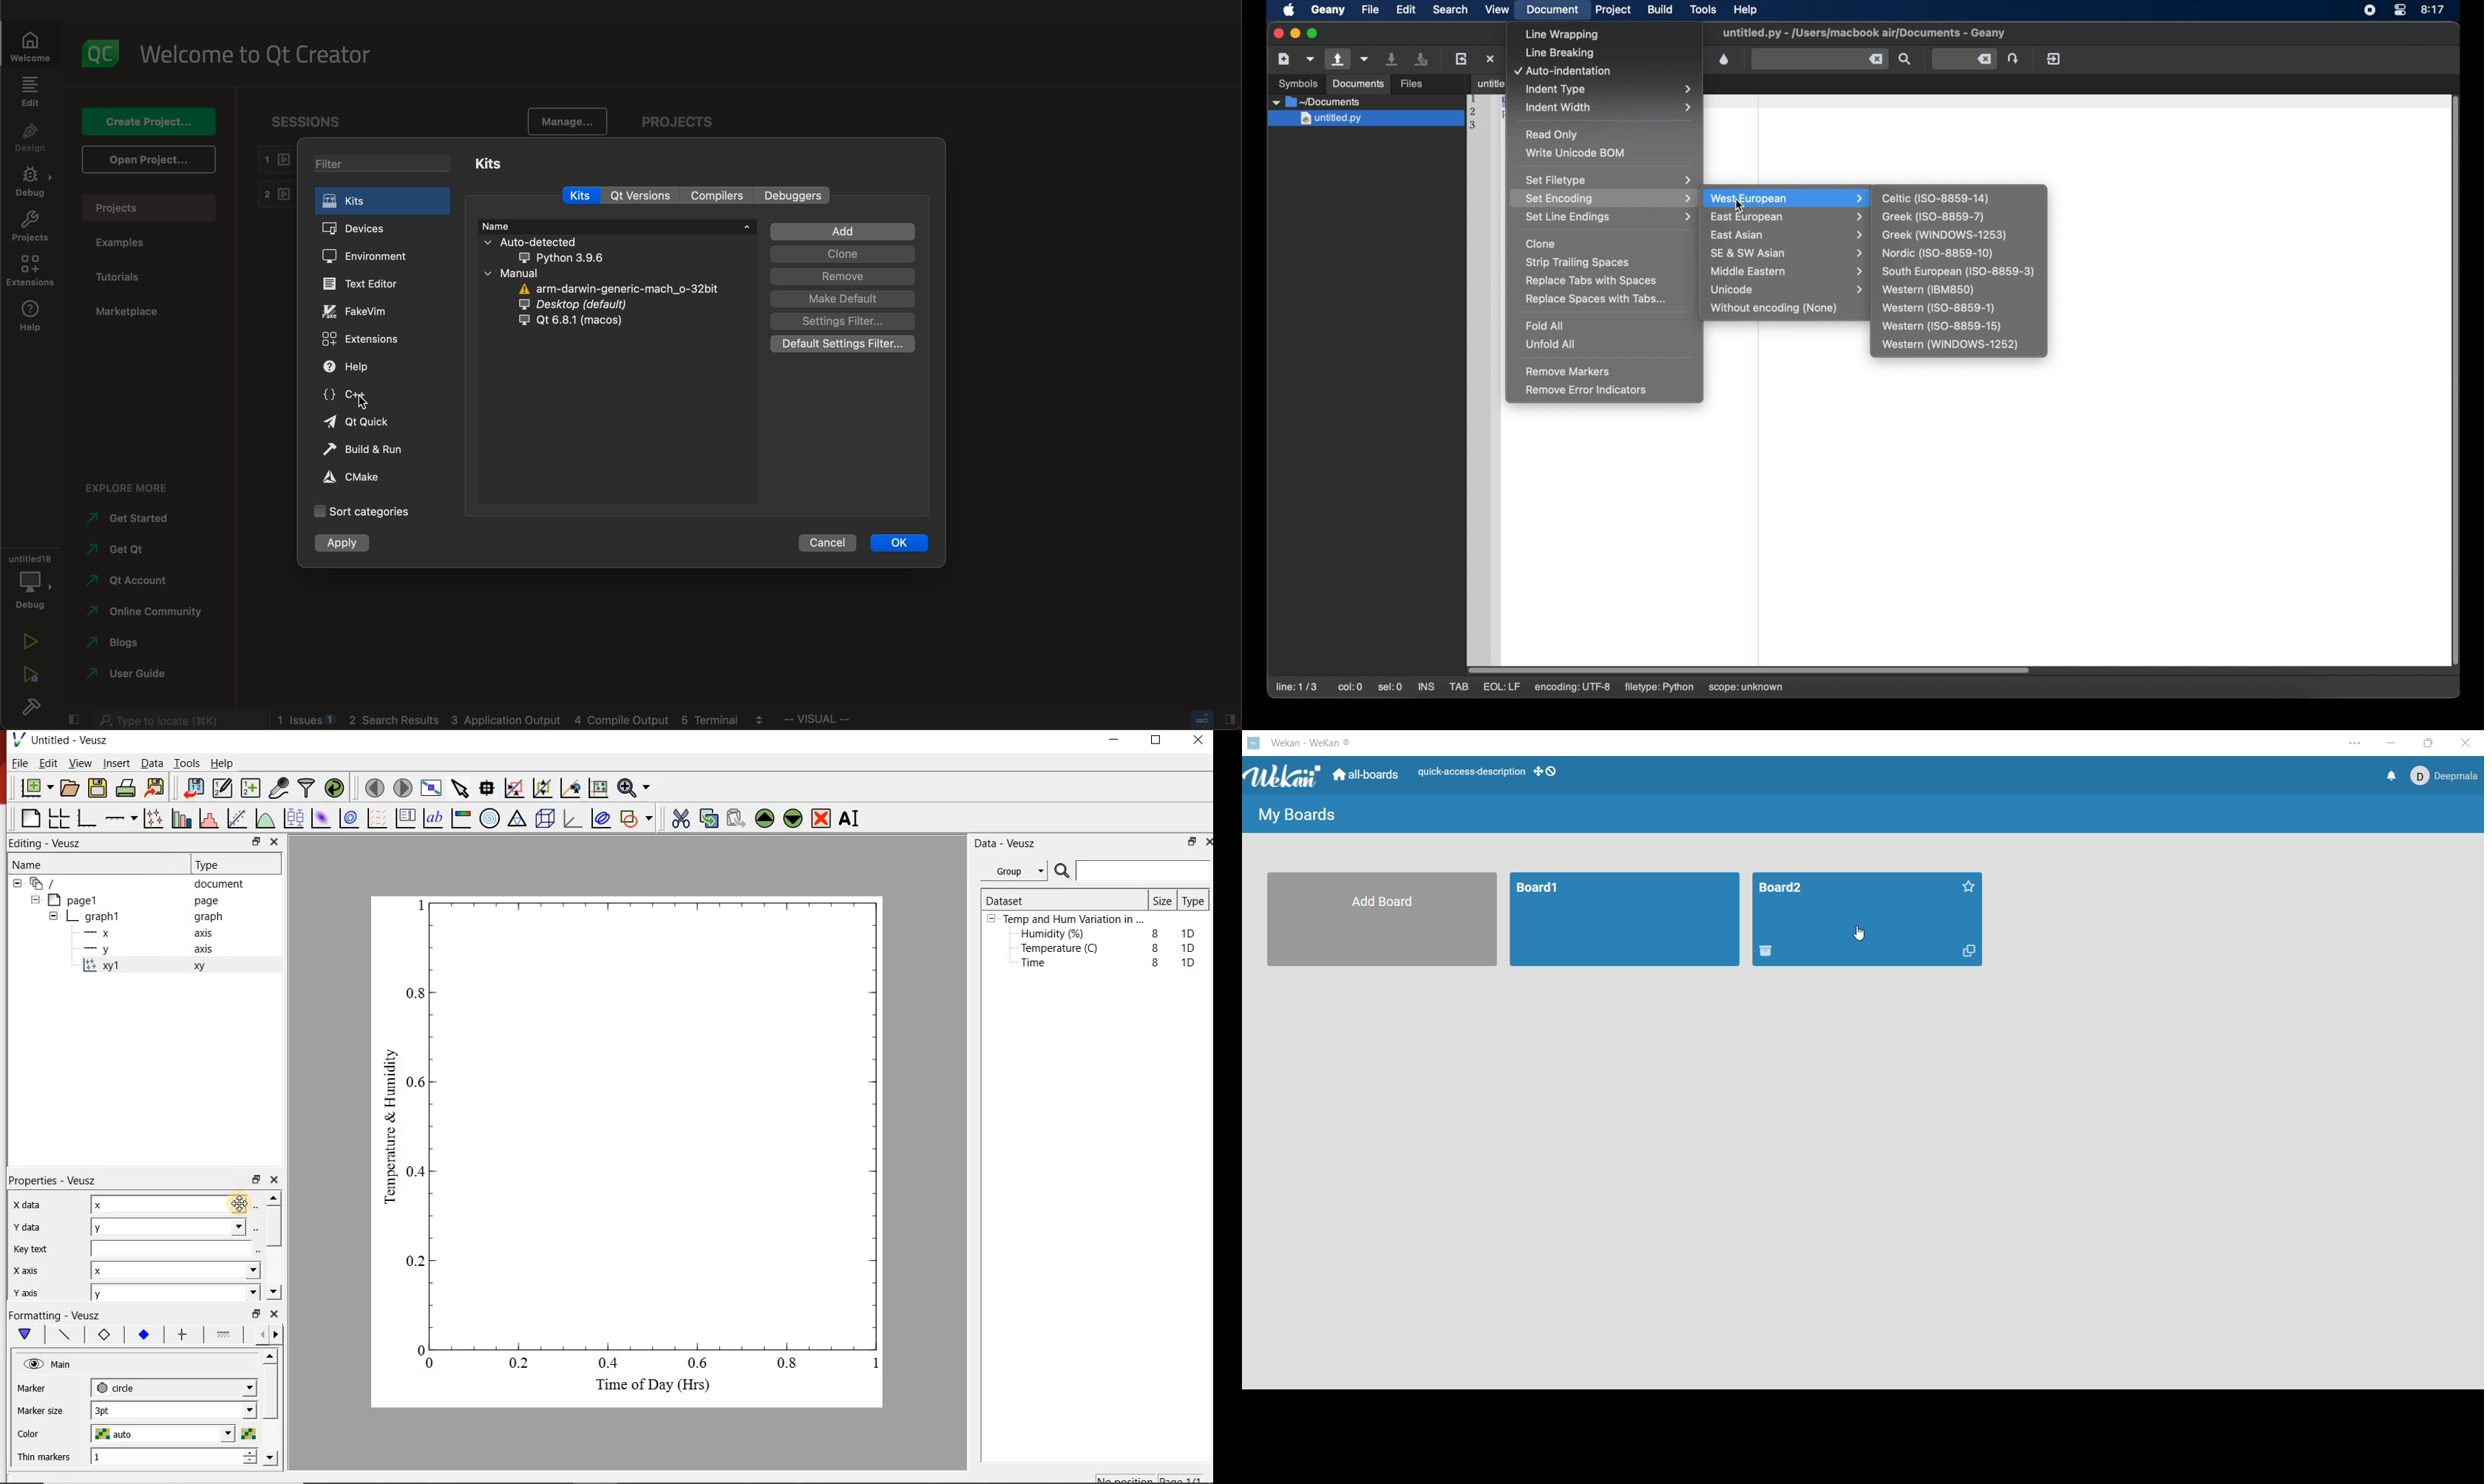 The image size is (2492, 1484). What do you see at coordinates (217, 864) in the screenshot?
I see `Type` at bounding box center [217, 864].